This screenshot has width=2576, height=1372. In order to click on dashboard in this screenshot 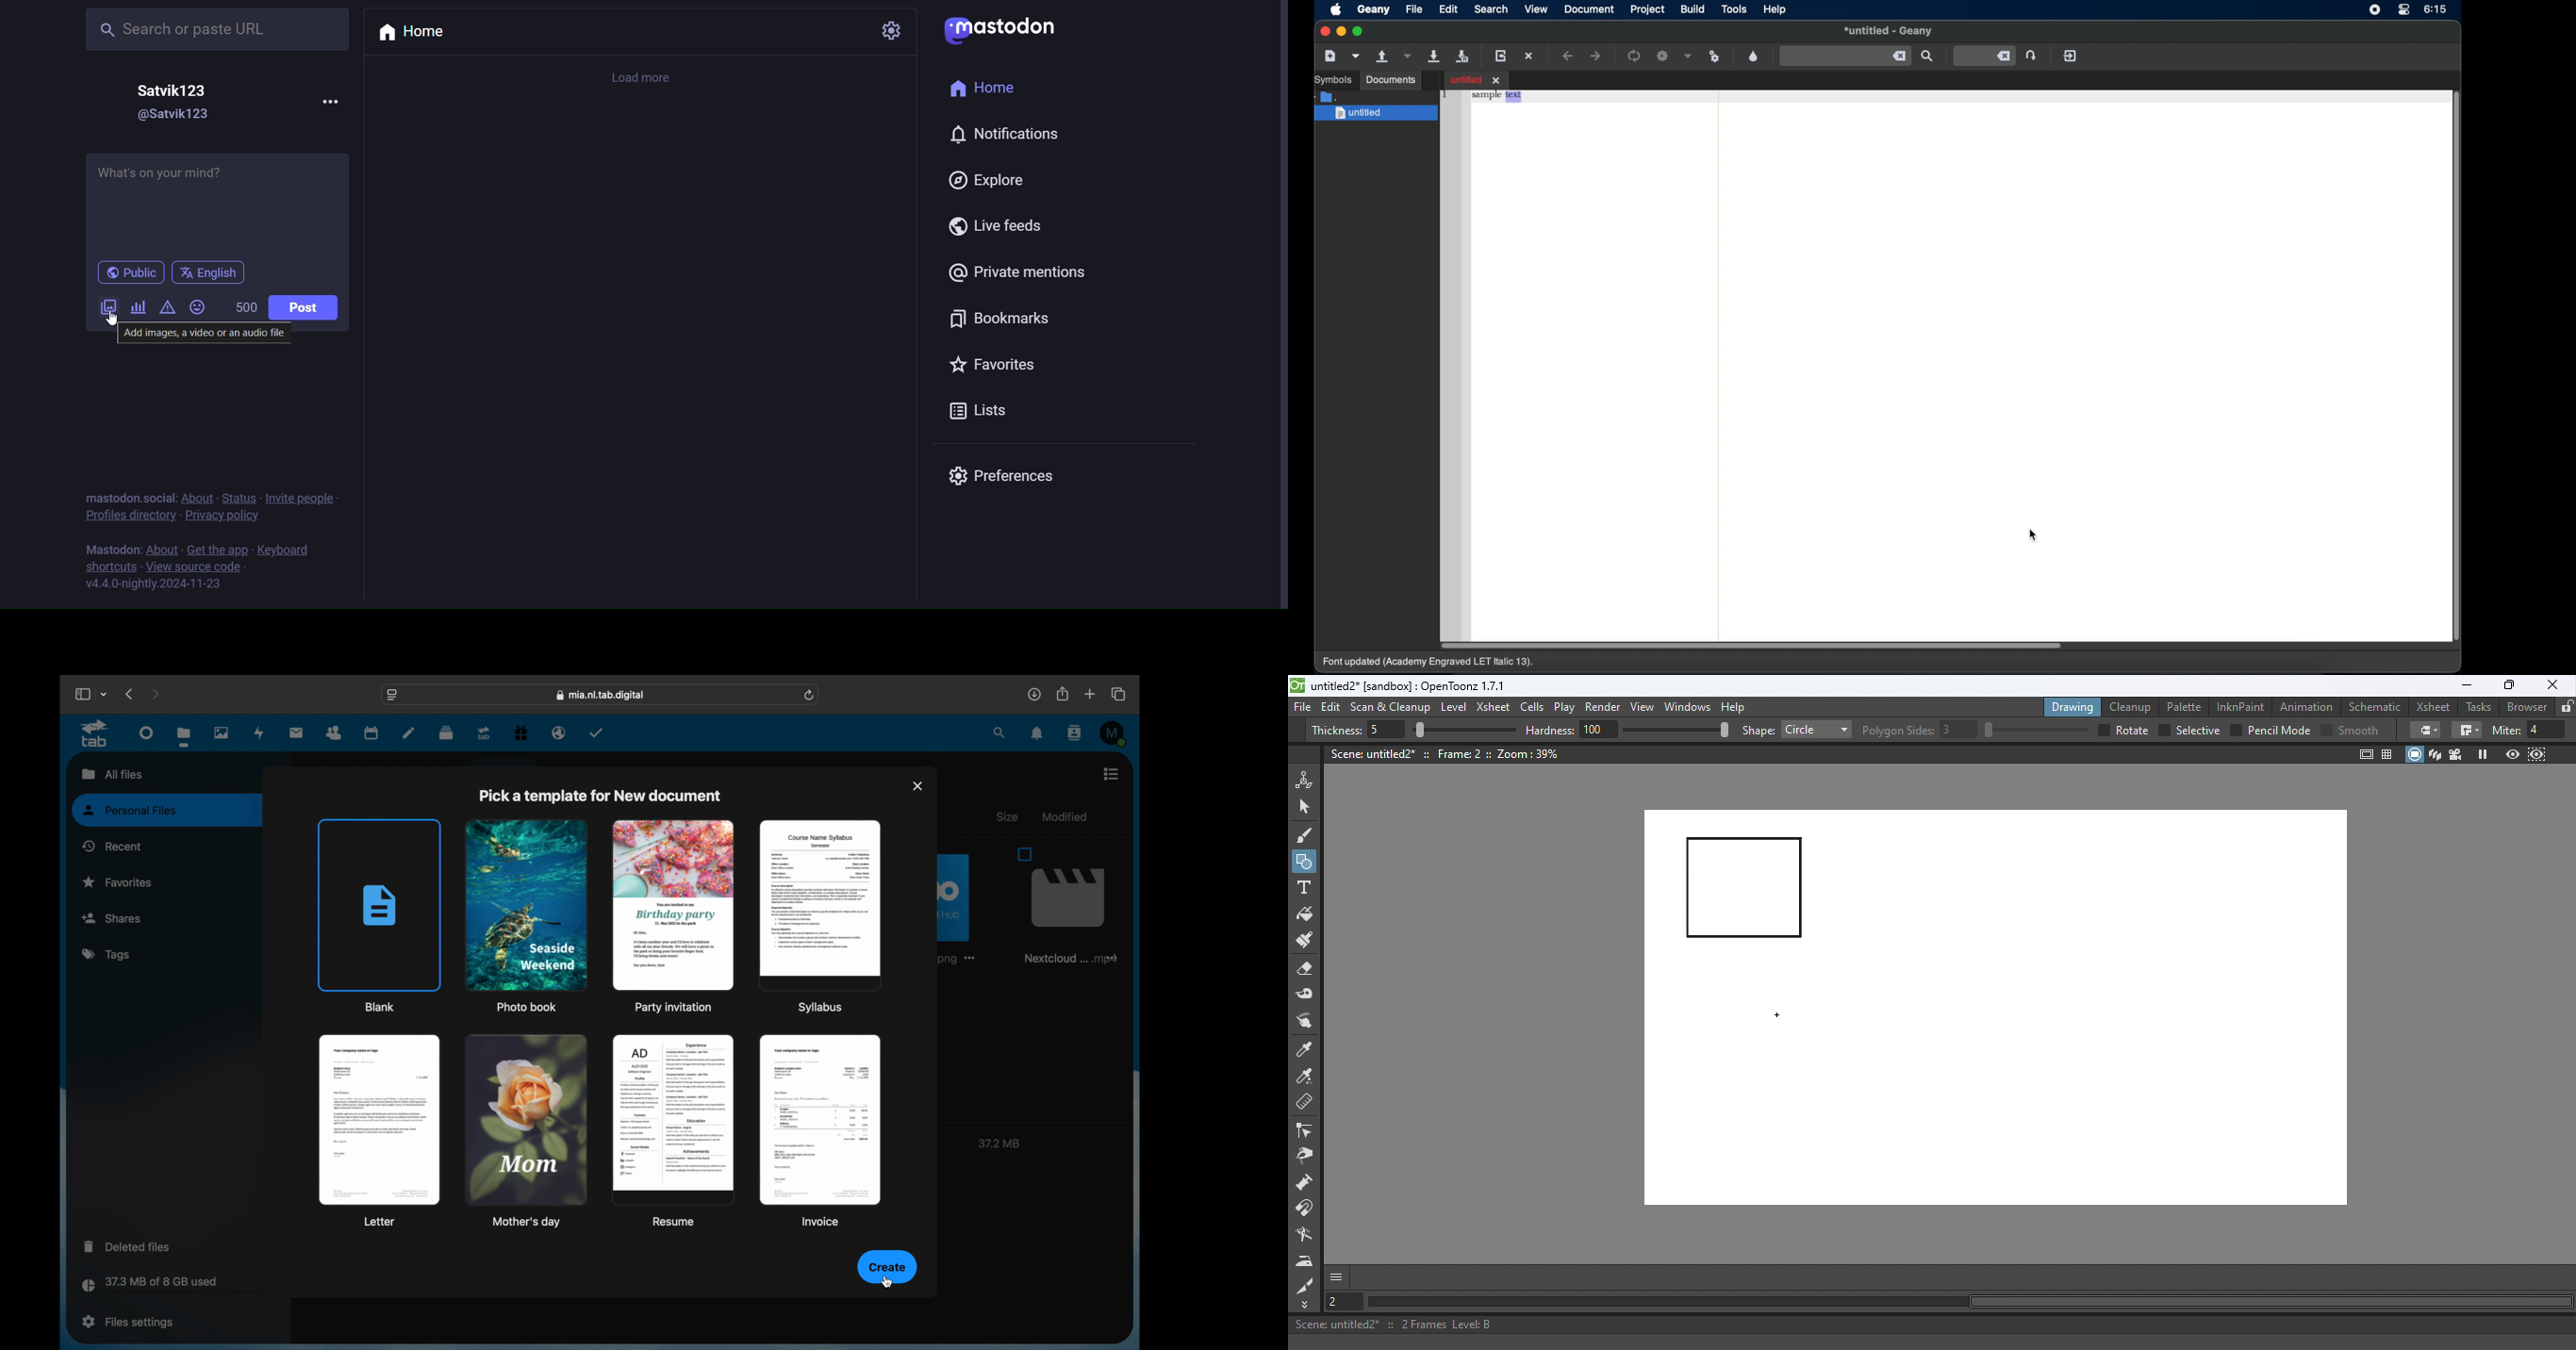, I will do `click(148, 732)`.